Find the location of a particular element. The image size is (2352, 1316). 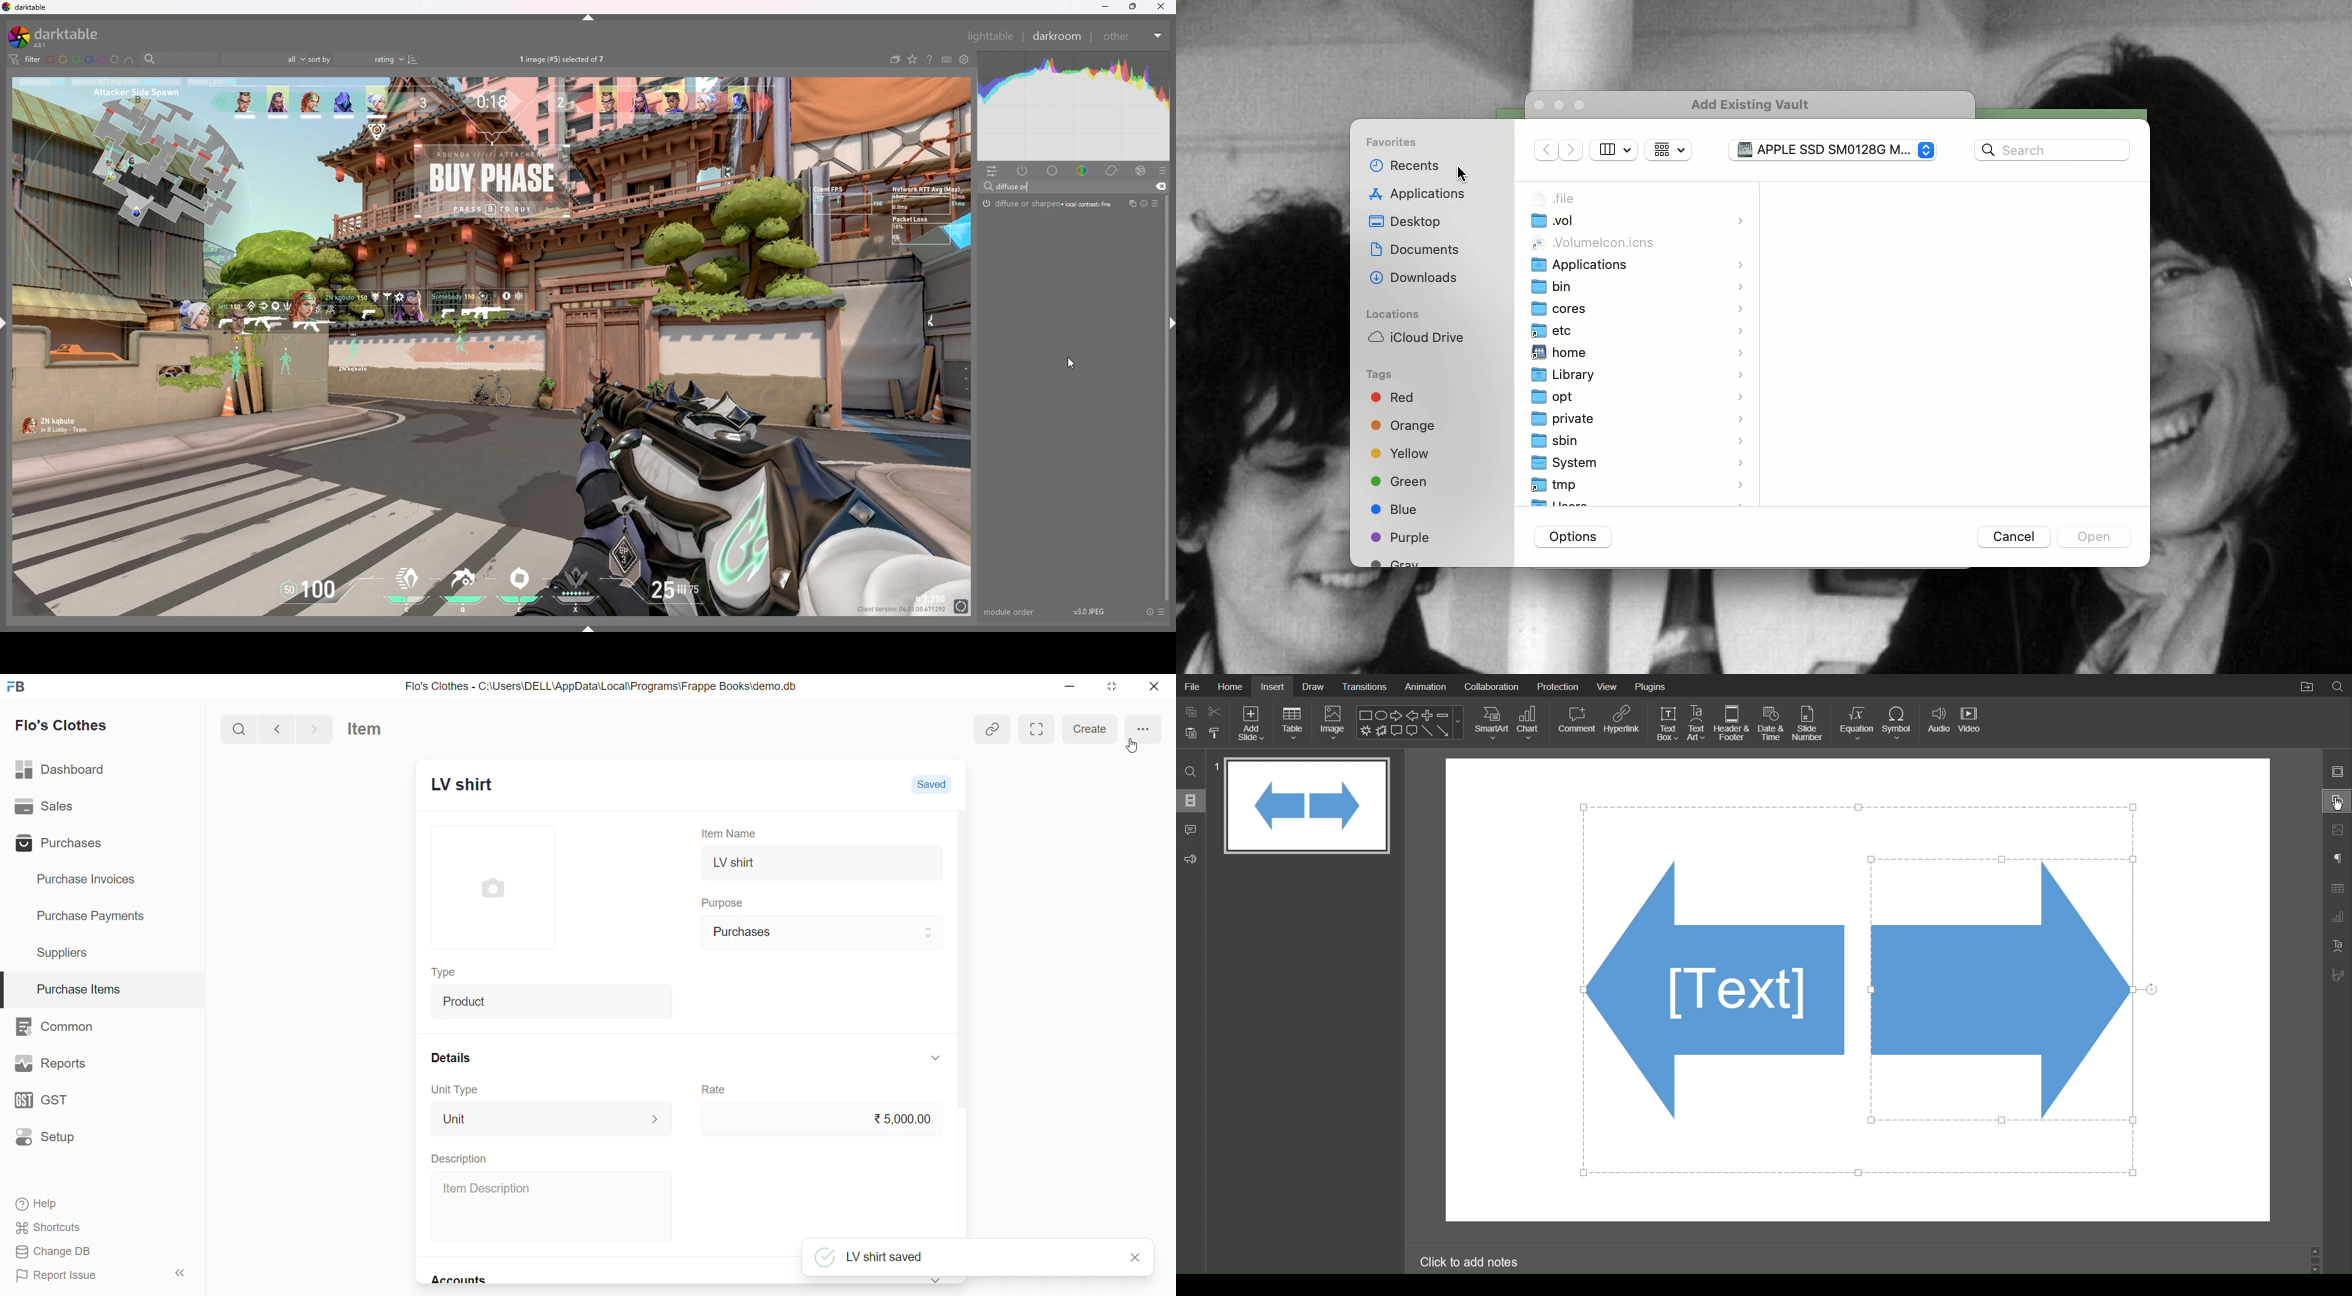

Opt is located at coordinates (1639, 398).